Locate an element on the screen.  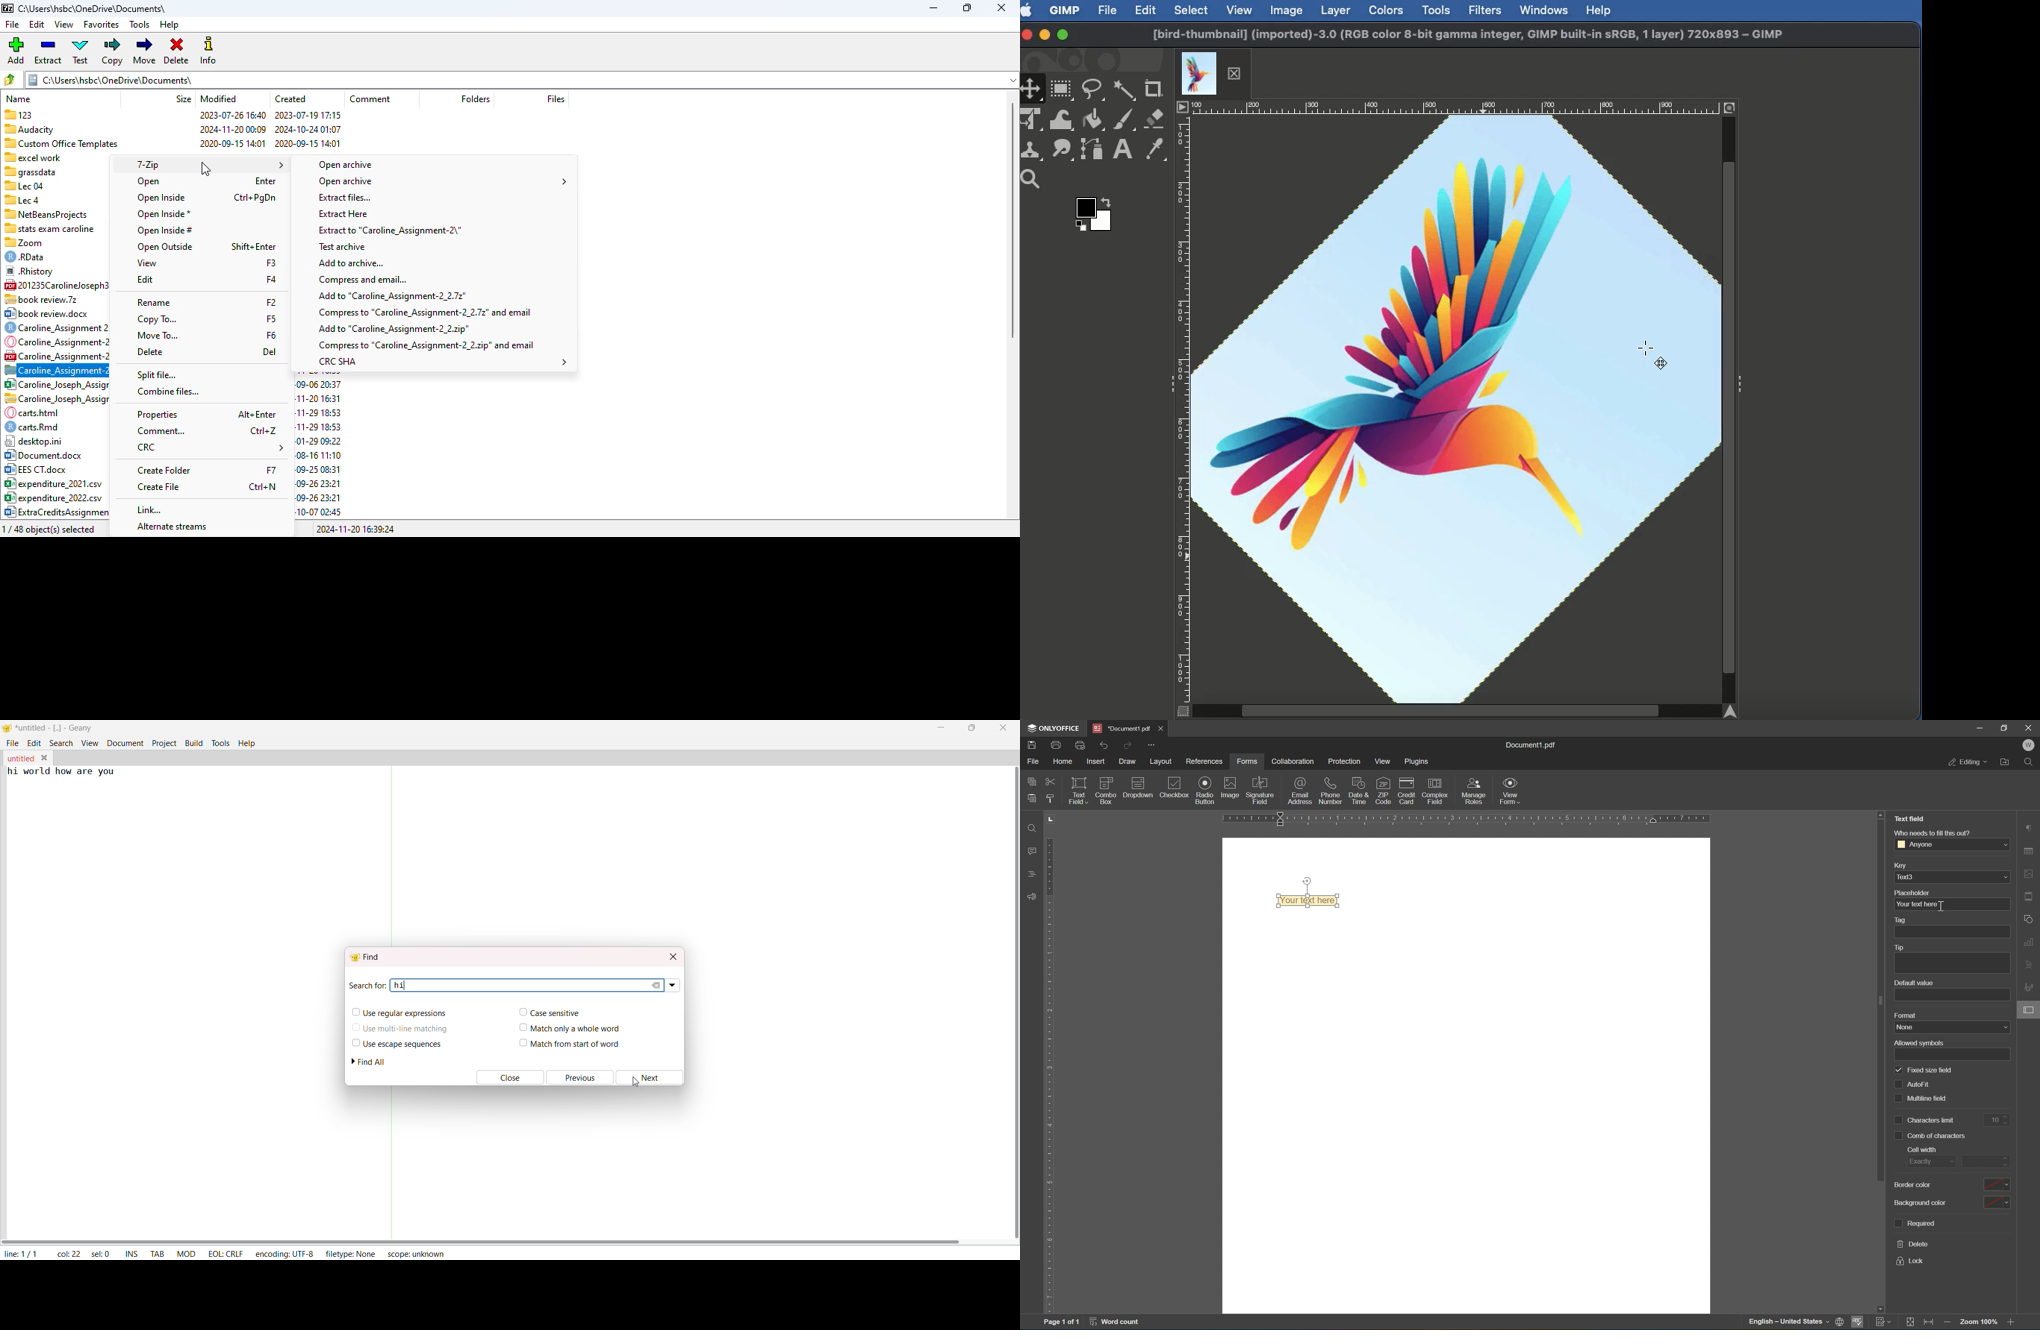
Your text here is located at coordinates (1309, 900).